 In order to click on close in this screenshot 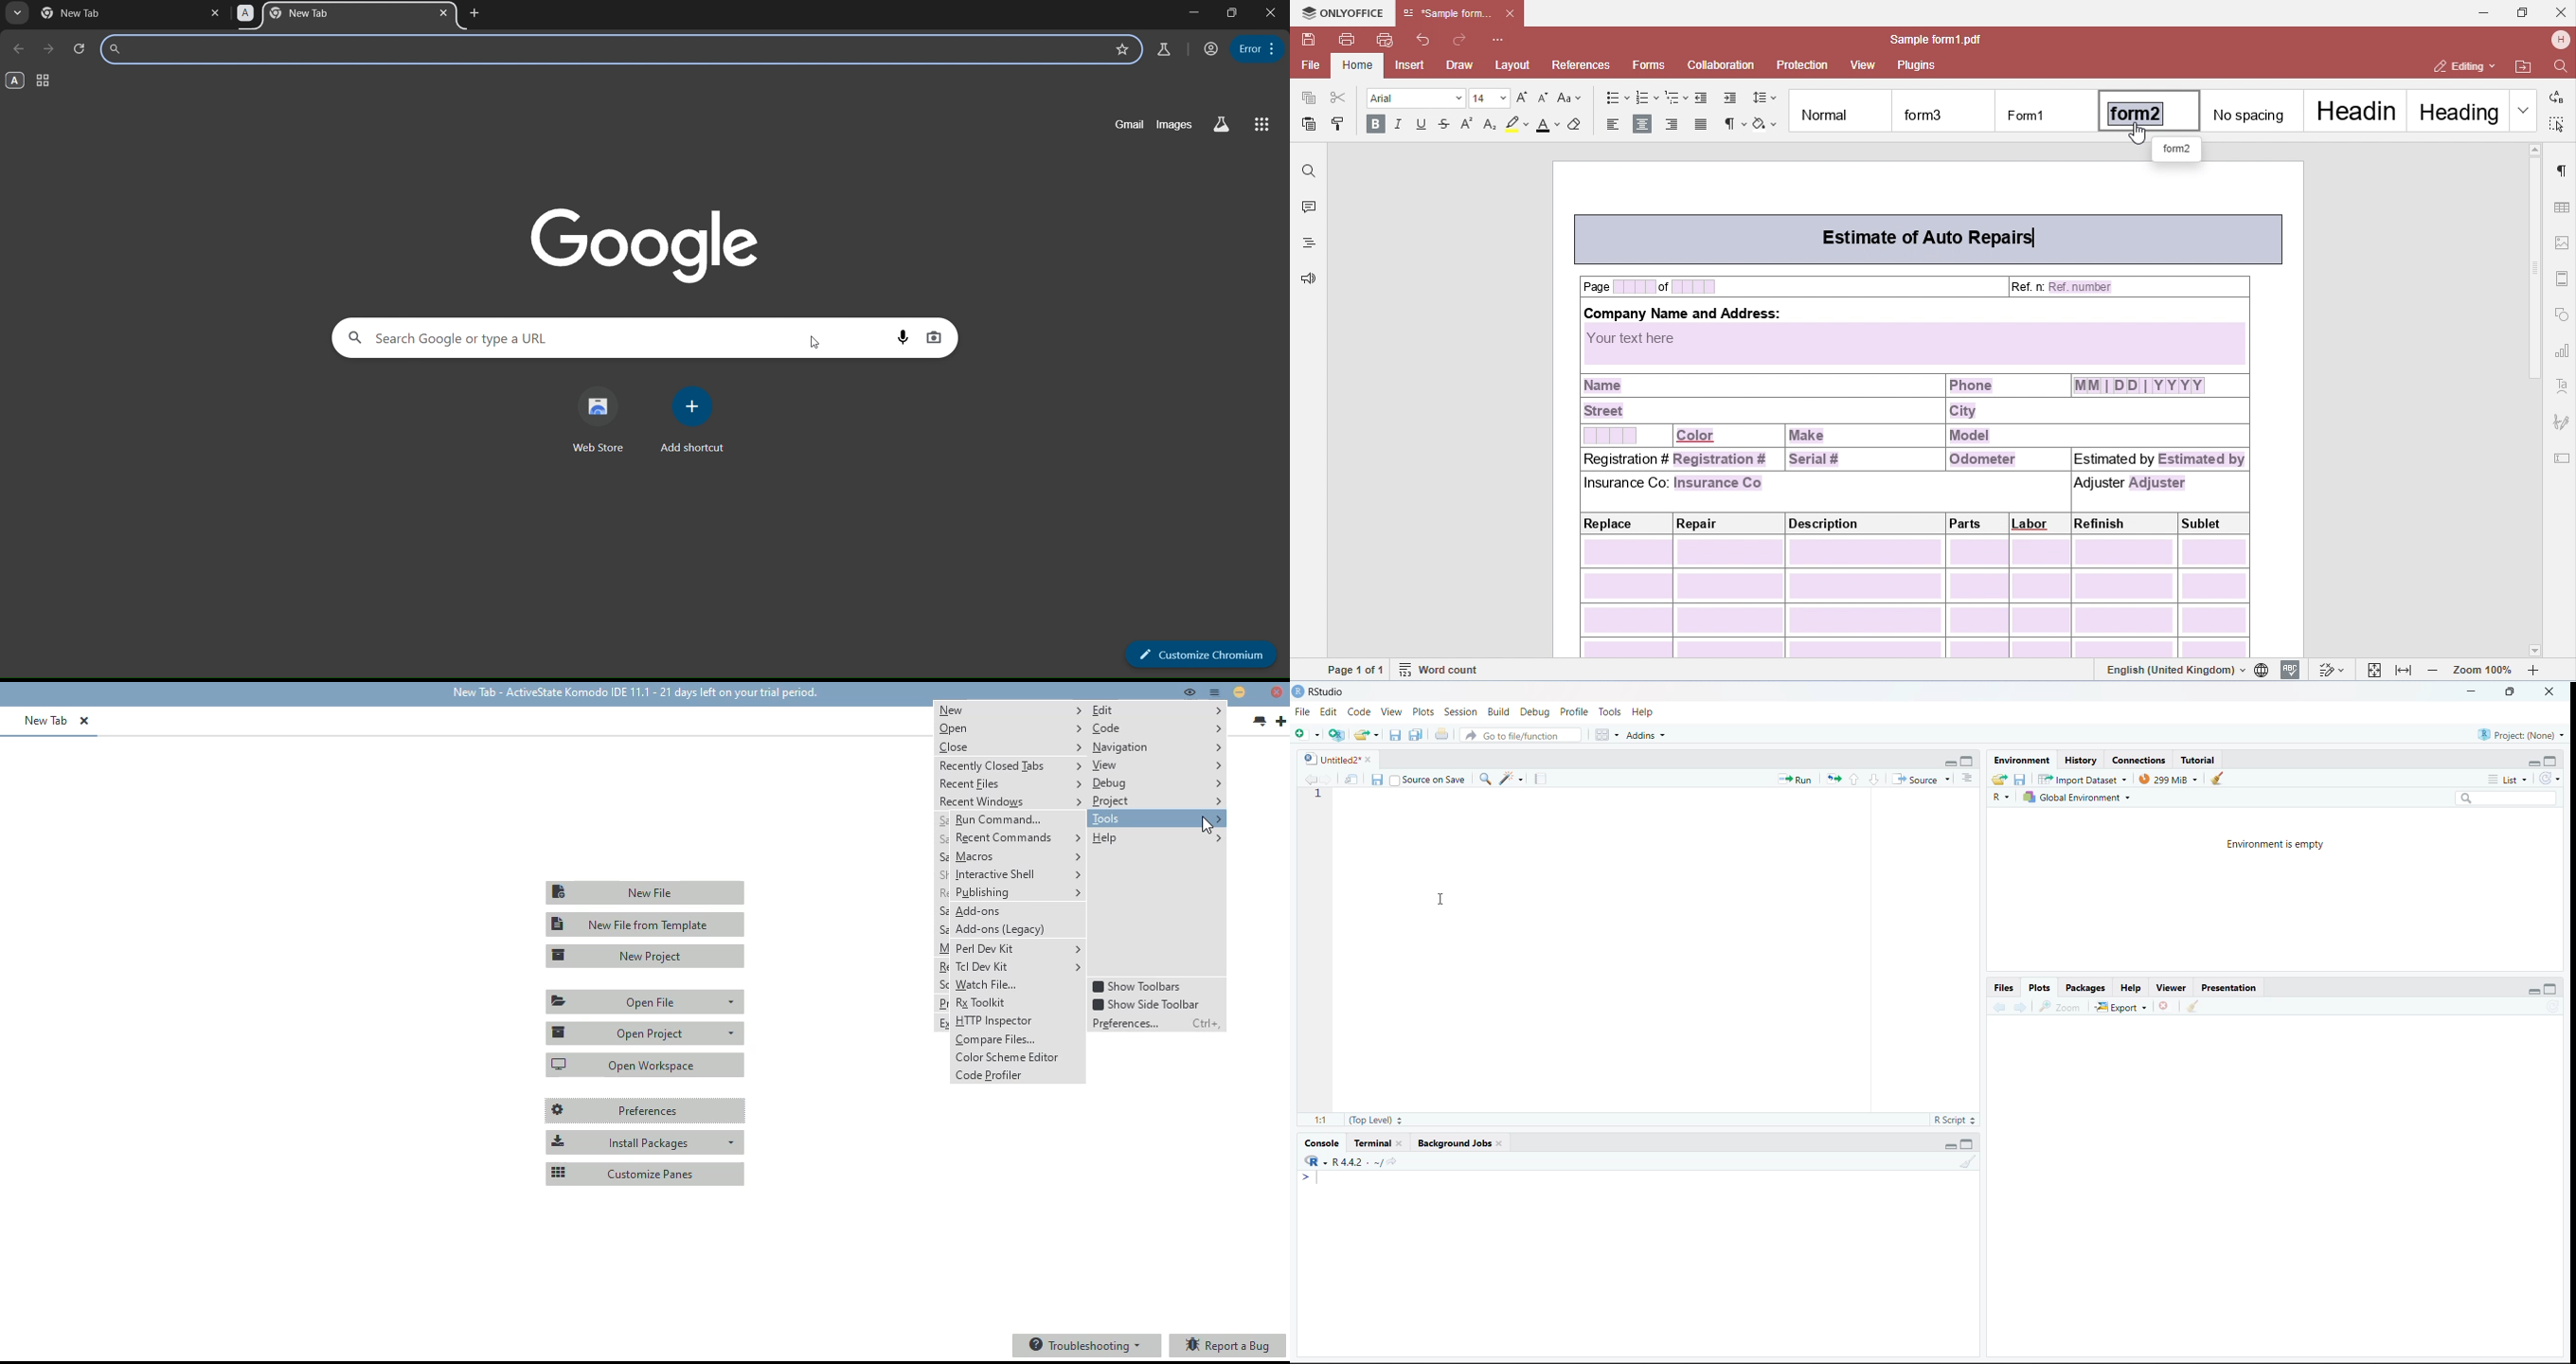, I will do `click(443, 13)`.